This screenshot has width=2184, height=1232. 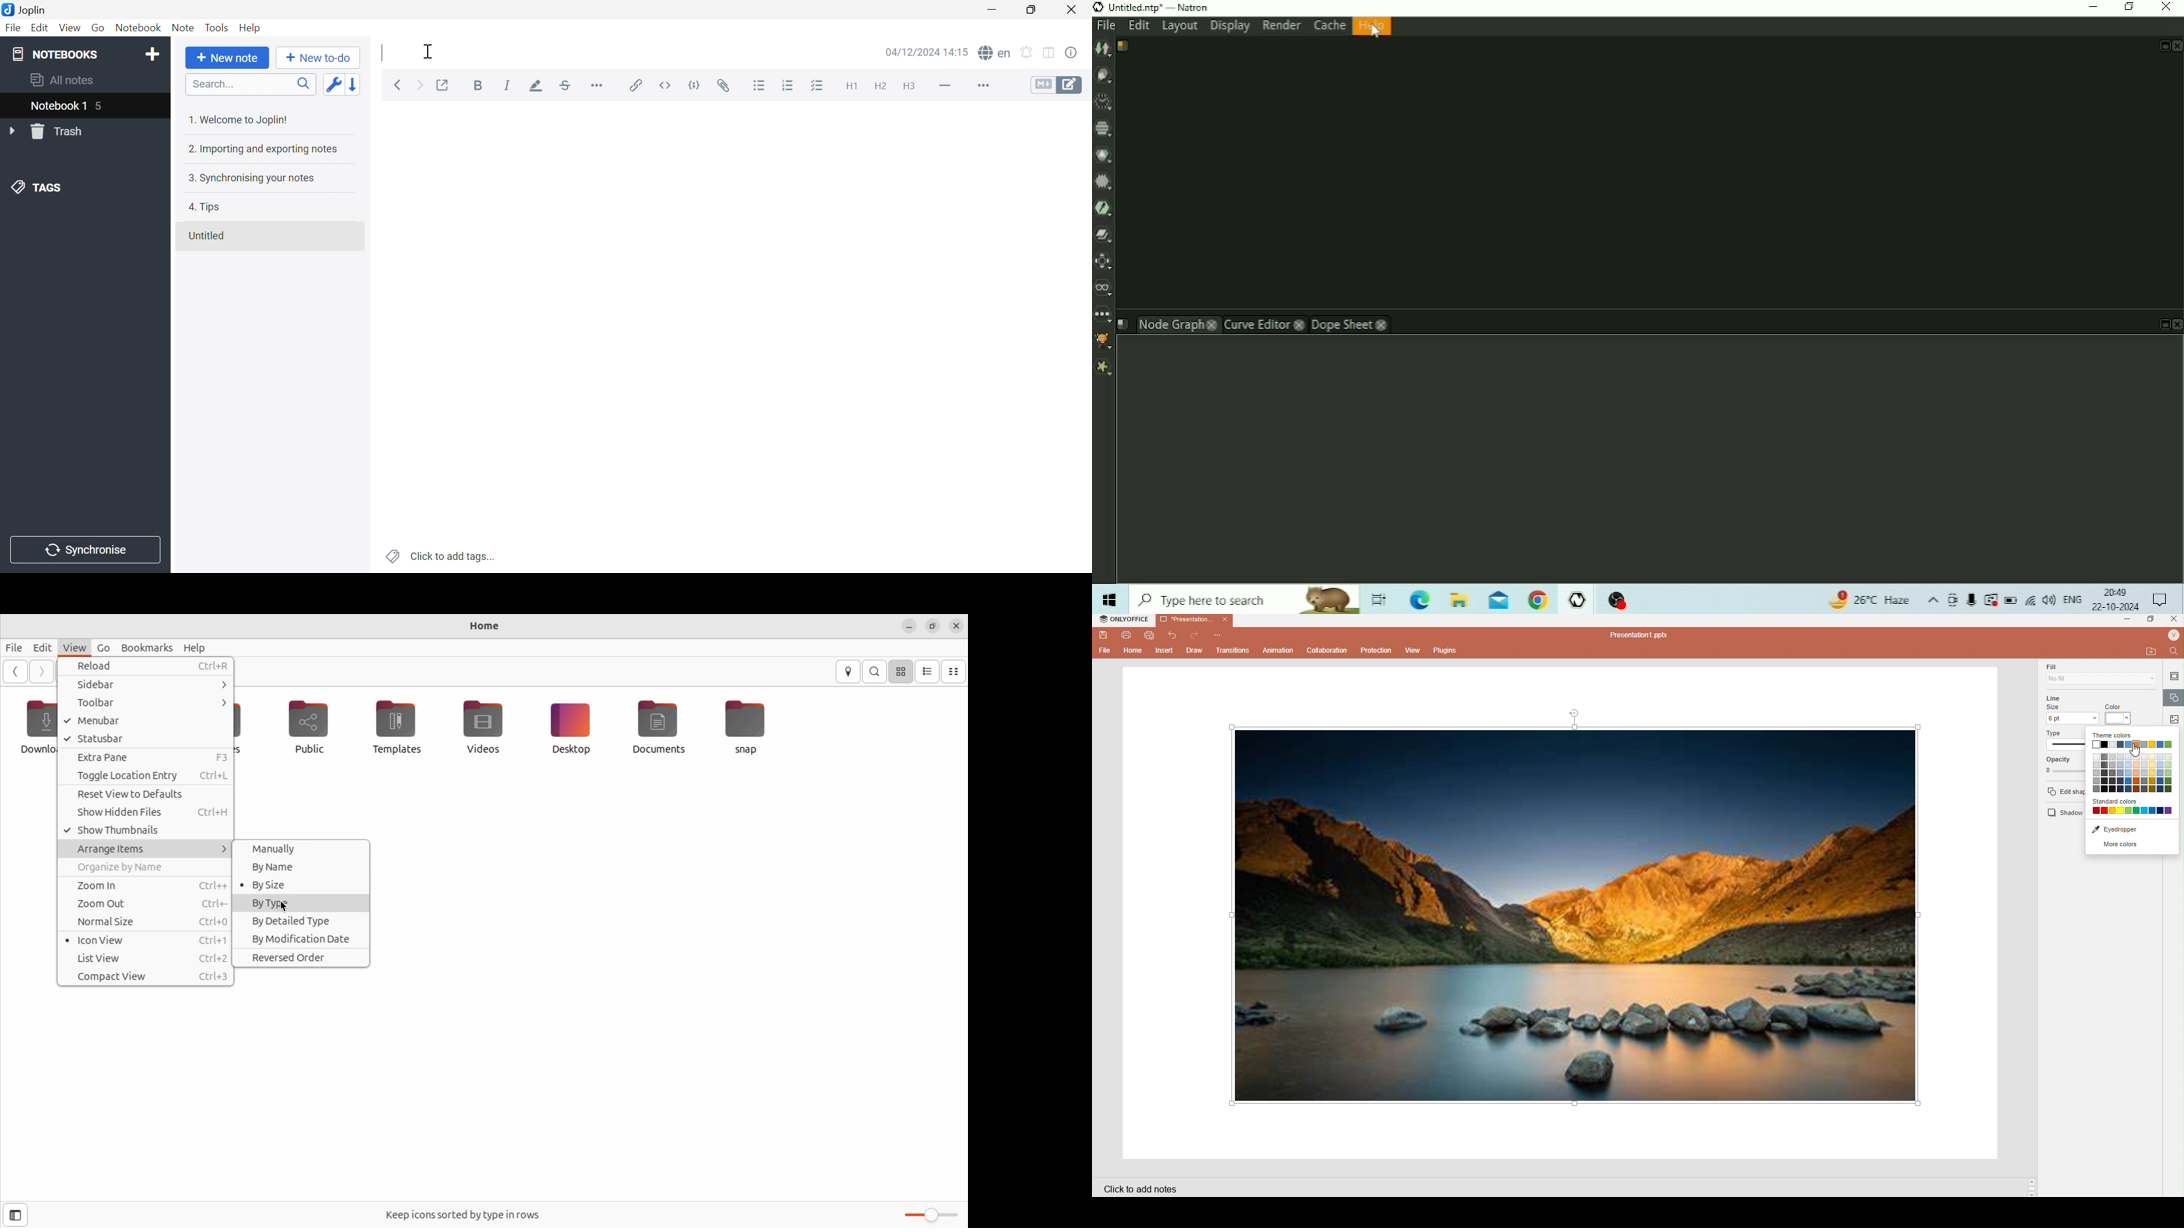 What do you see at coordinates (88, 551) in the screenshot?
I see `Synchronize` at bounding box center [88, 551].